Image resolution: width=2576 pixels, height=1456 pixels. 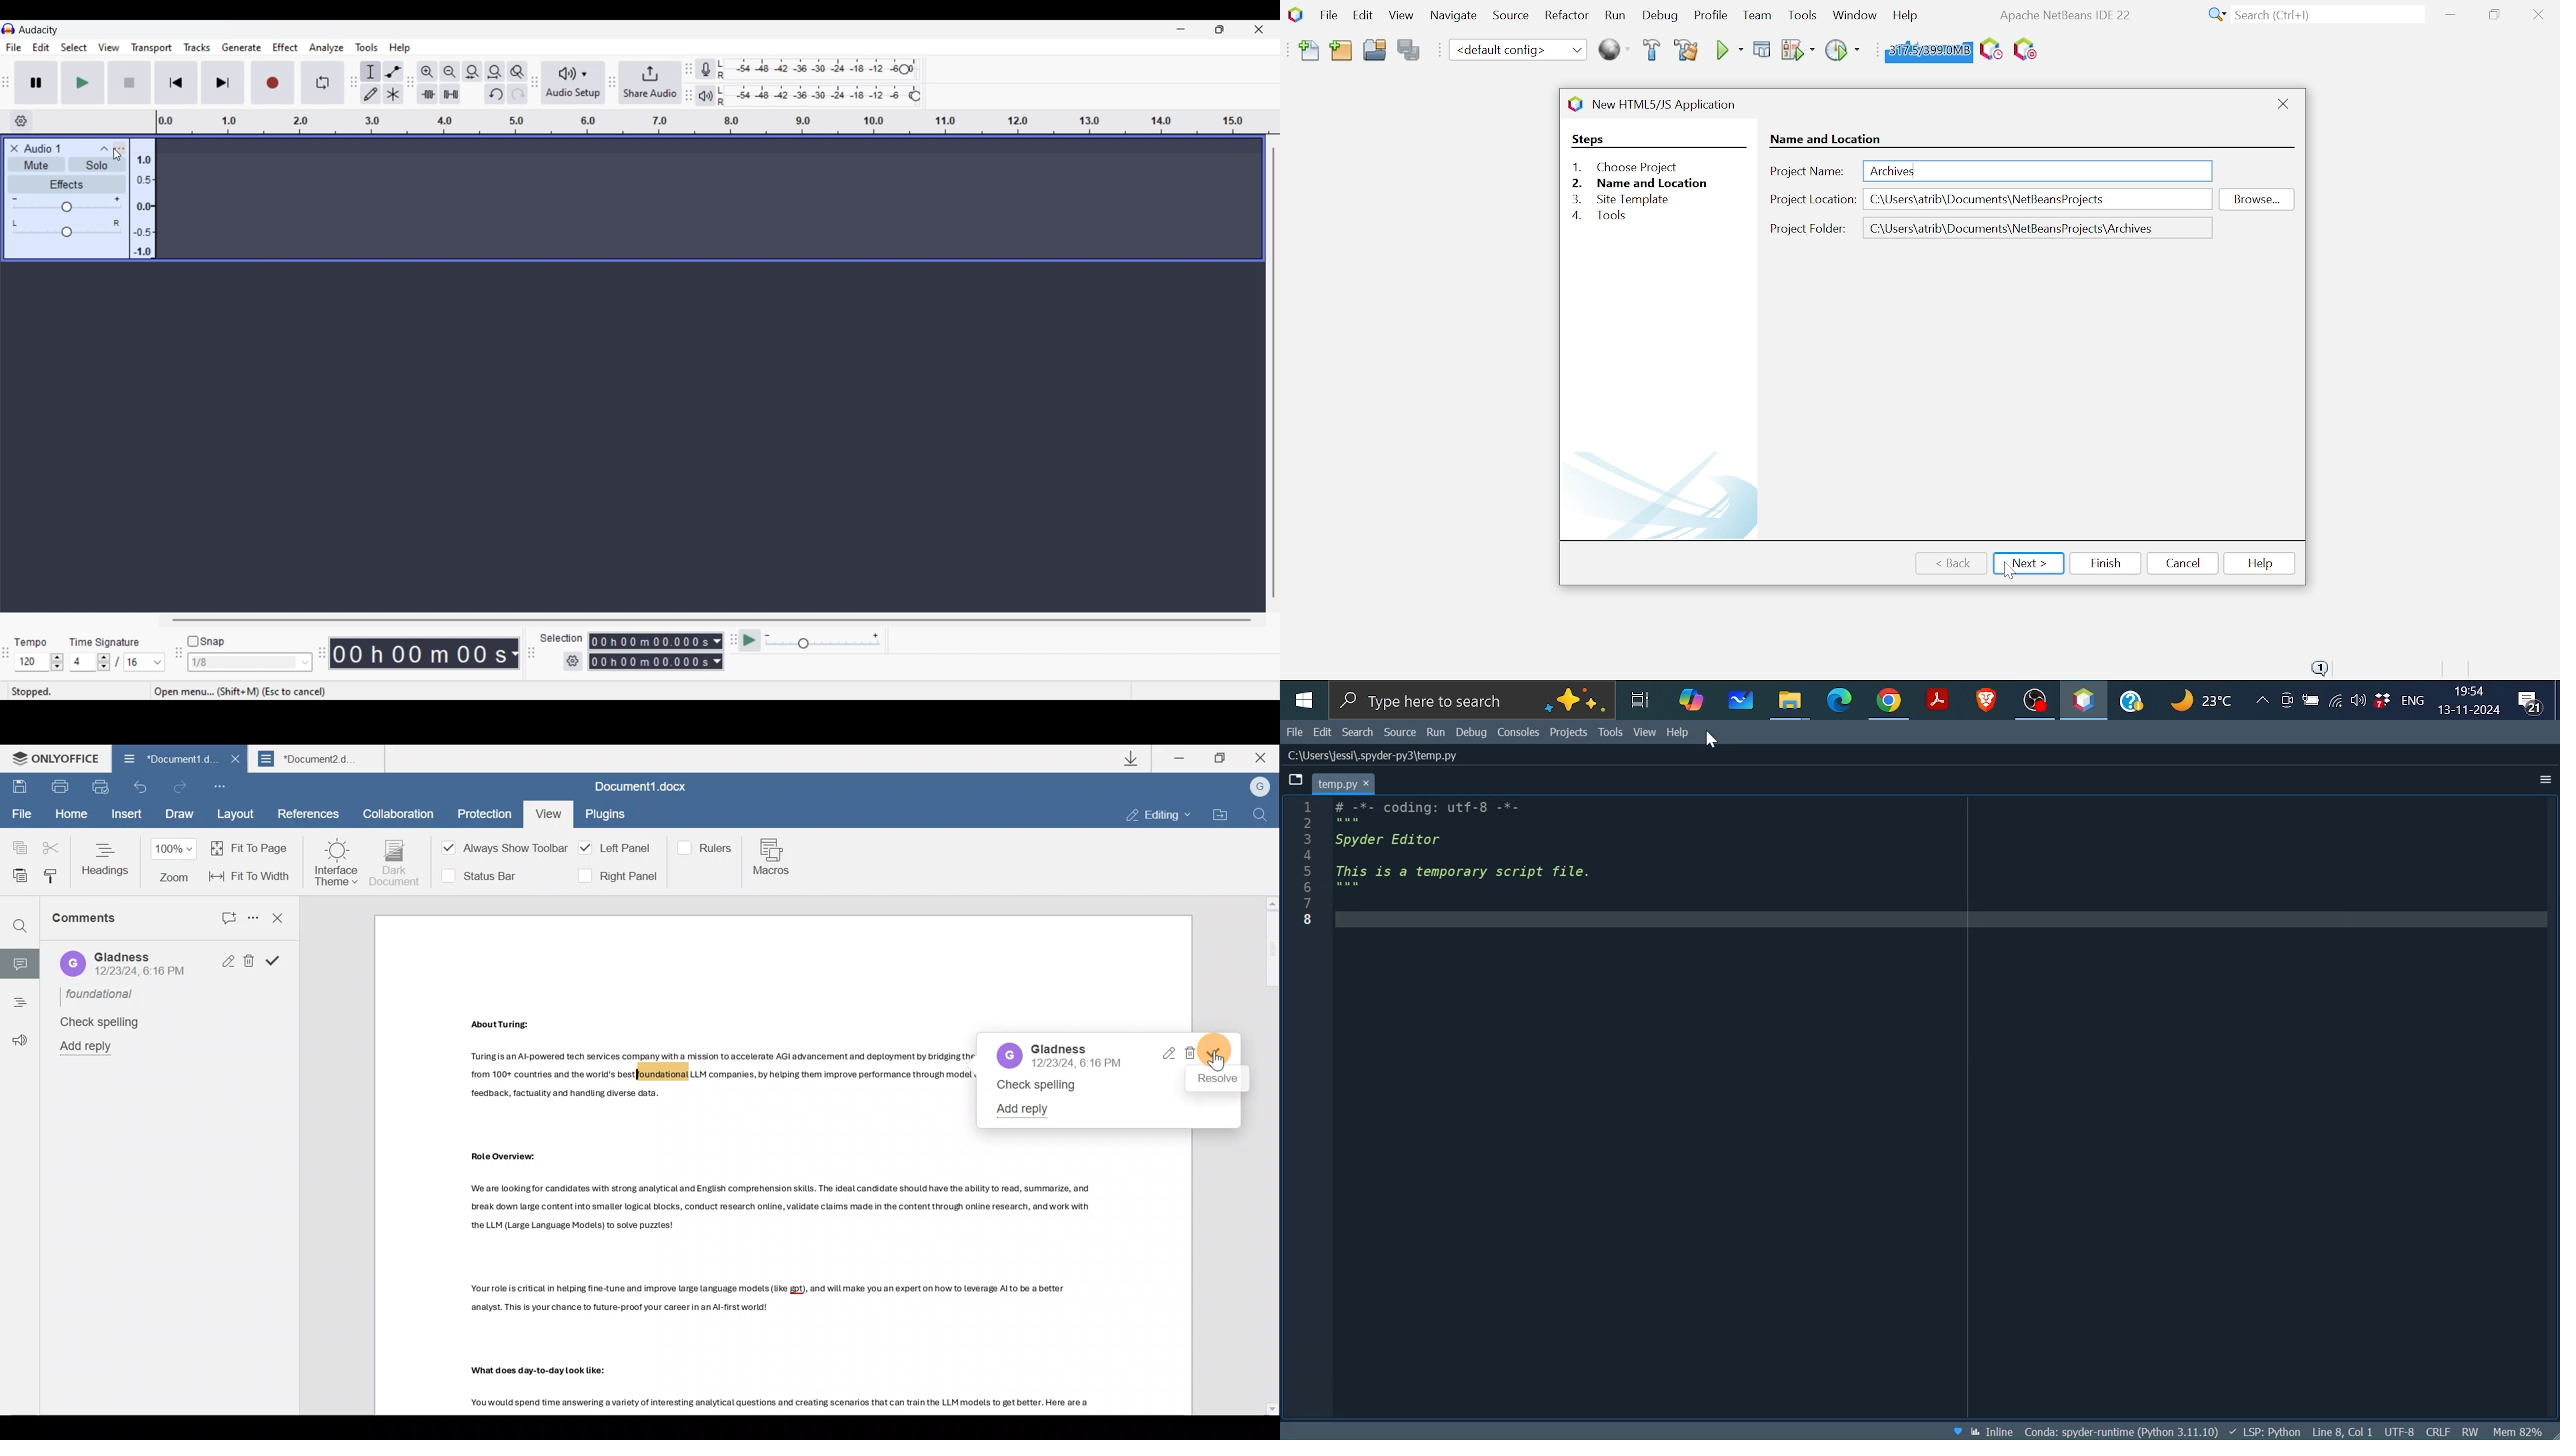 I want to click on Browse tabs, so click(x=1297, y=782).